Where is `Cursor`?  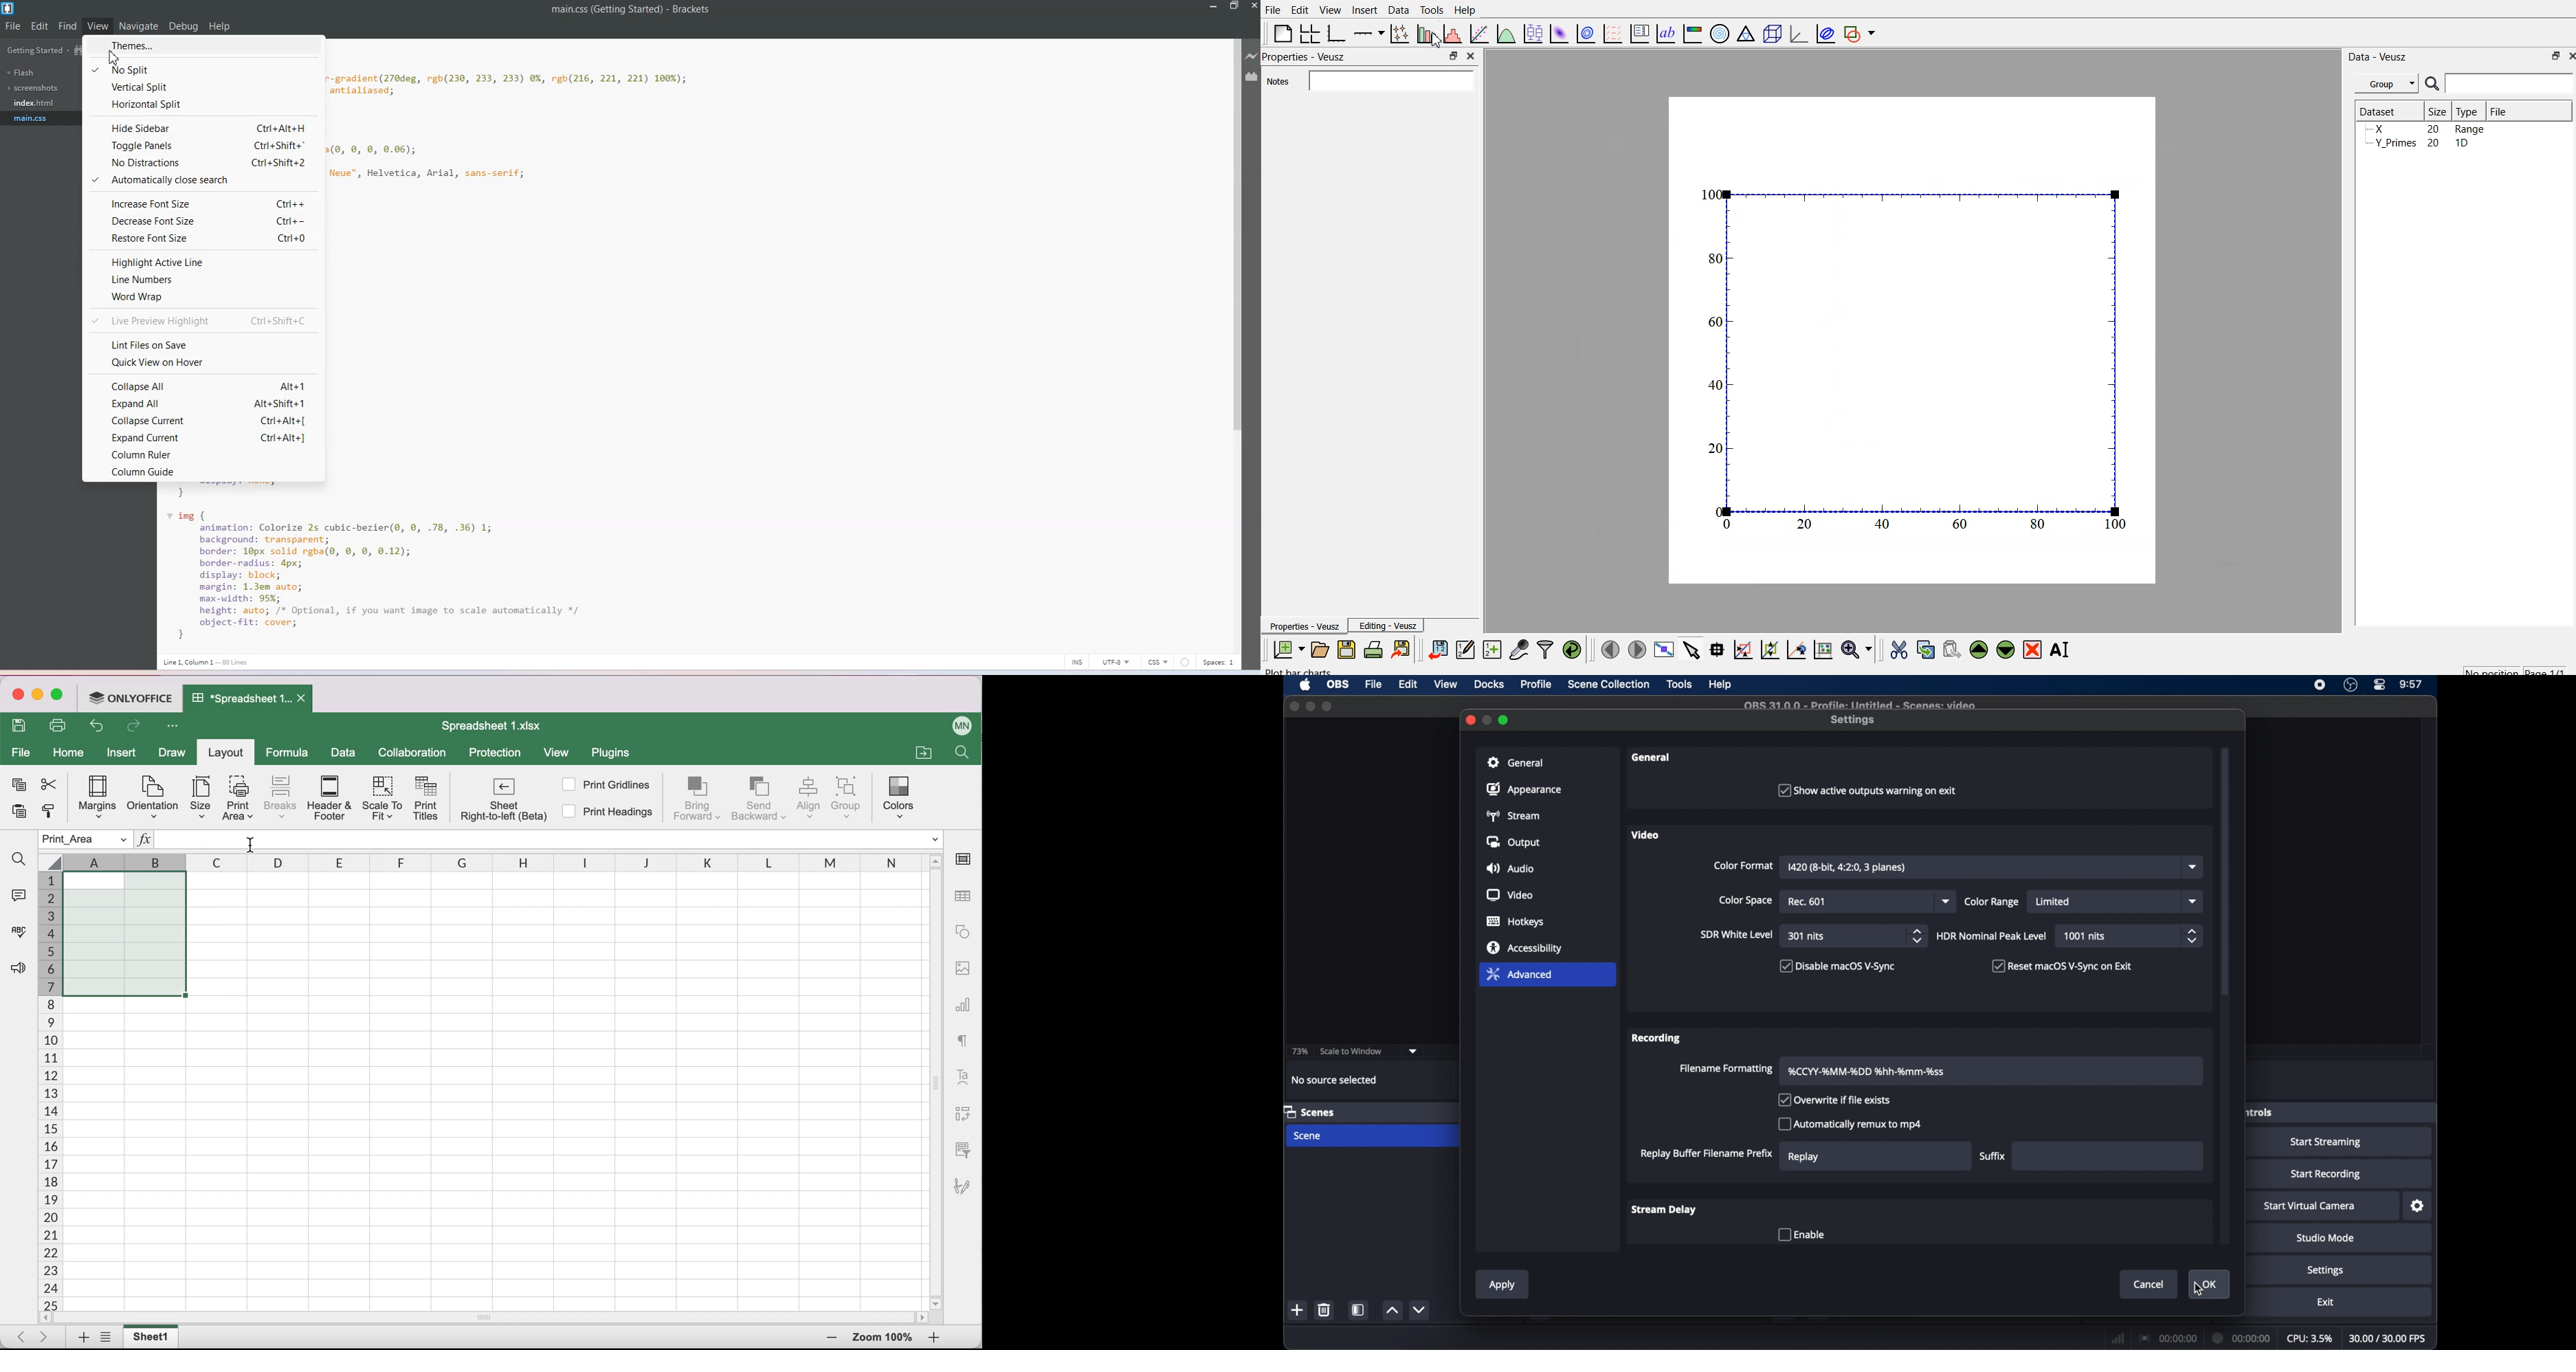 Cursor is located at coordinates (249, 843).